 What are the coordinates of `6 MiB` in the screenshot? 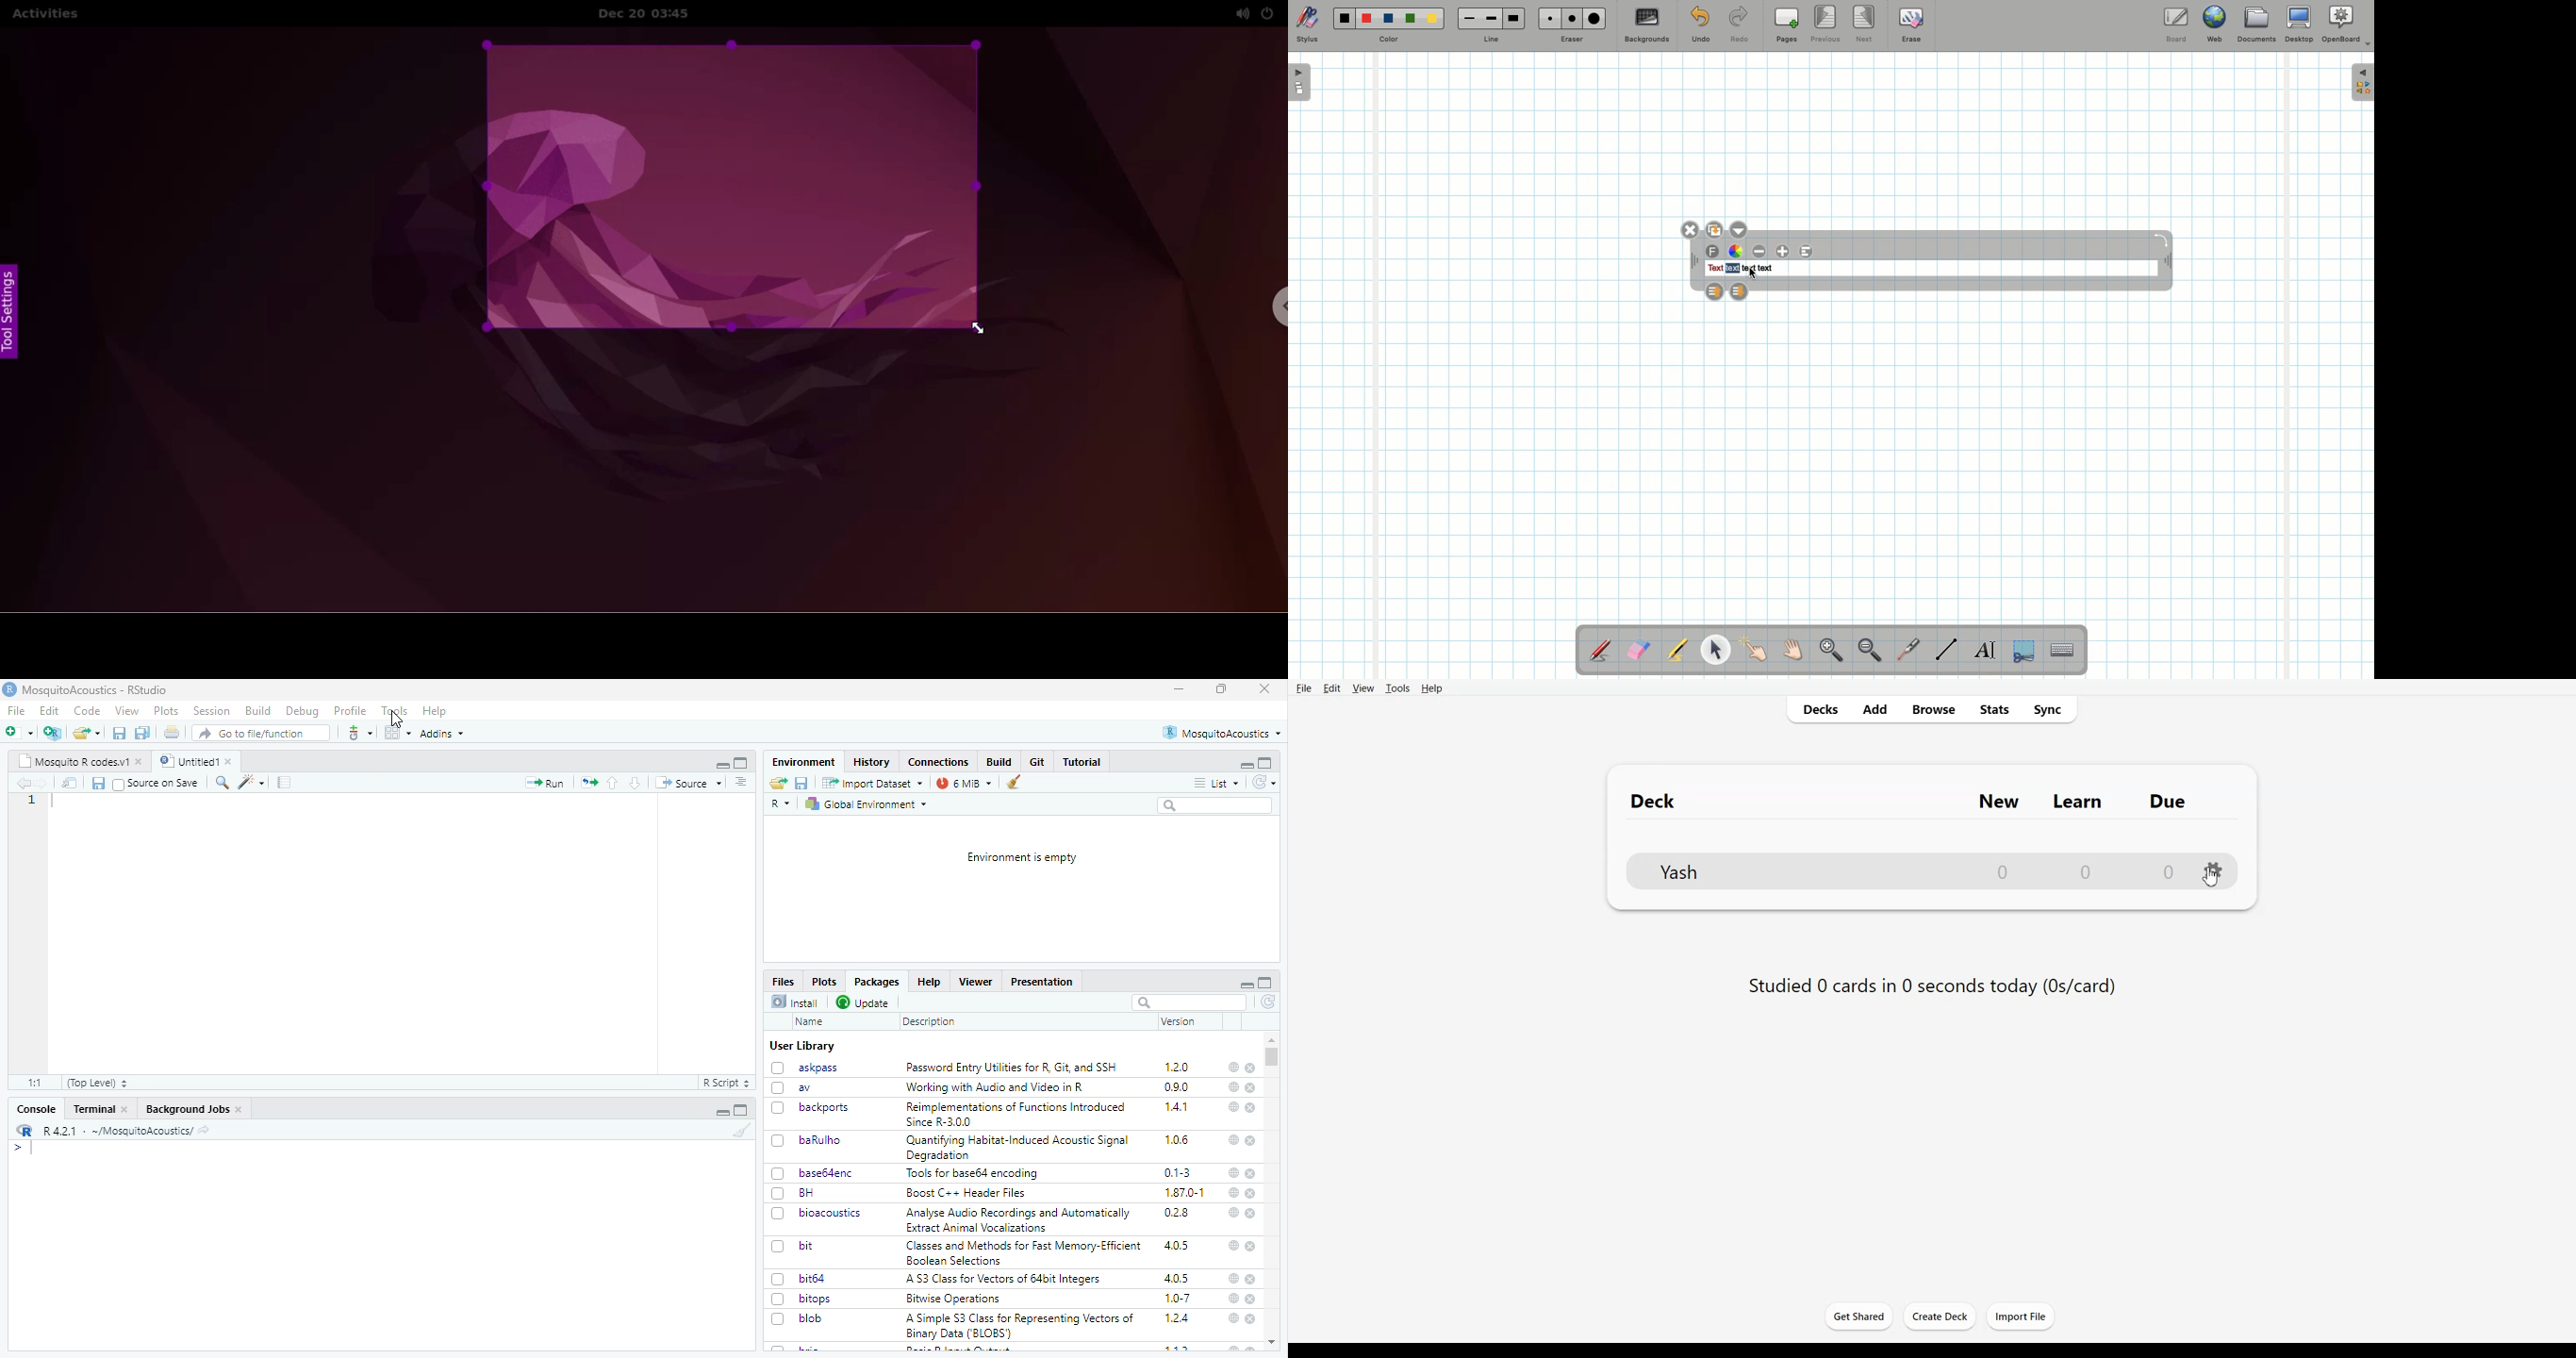 It's located at (965, 784).